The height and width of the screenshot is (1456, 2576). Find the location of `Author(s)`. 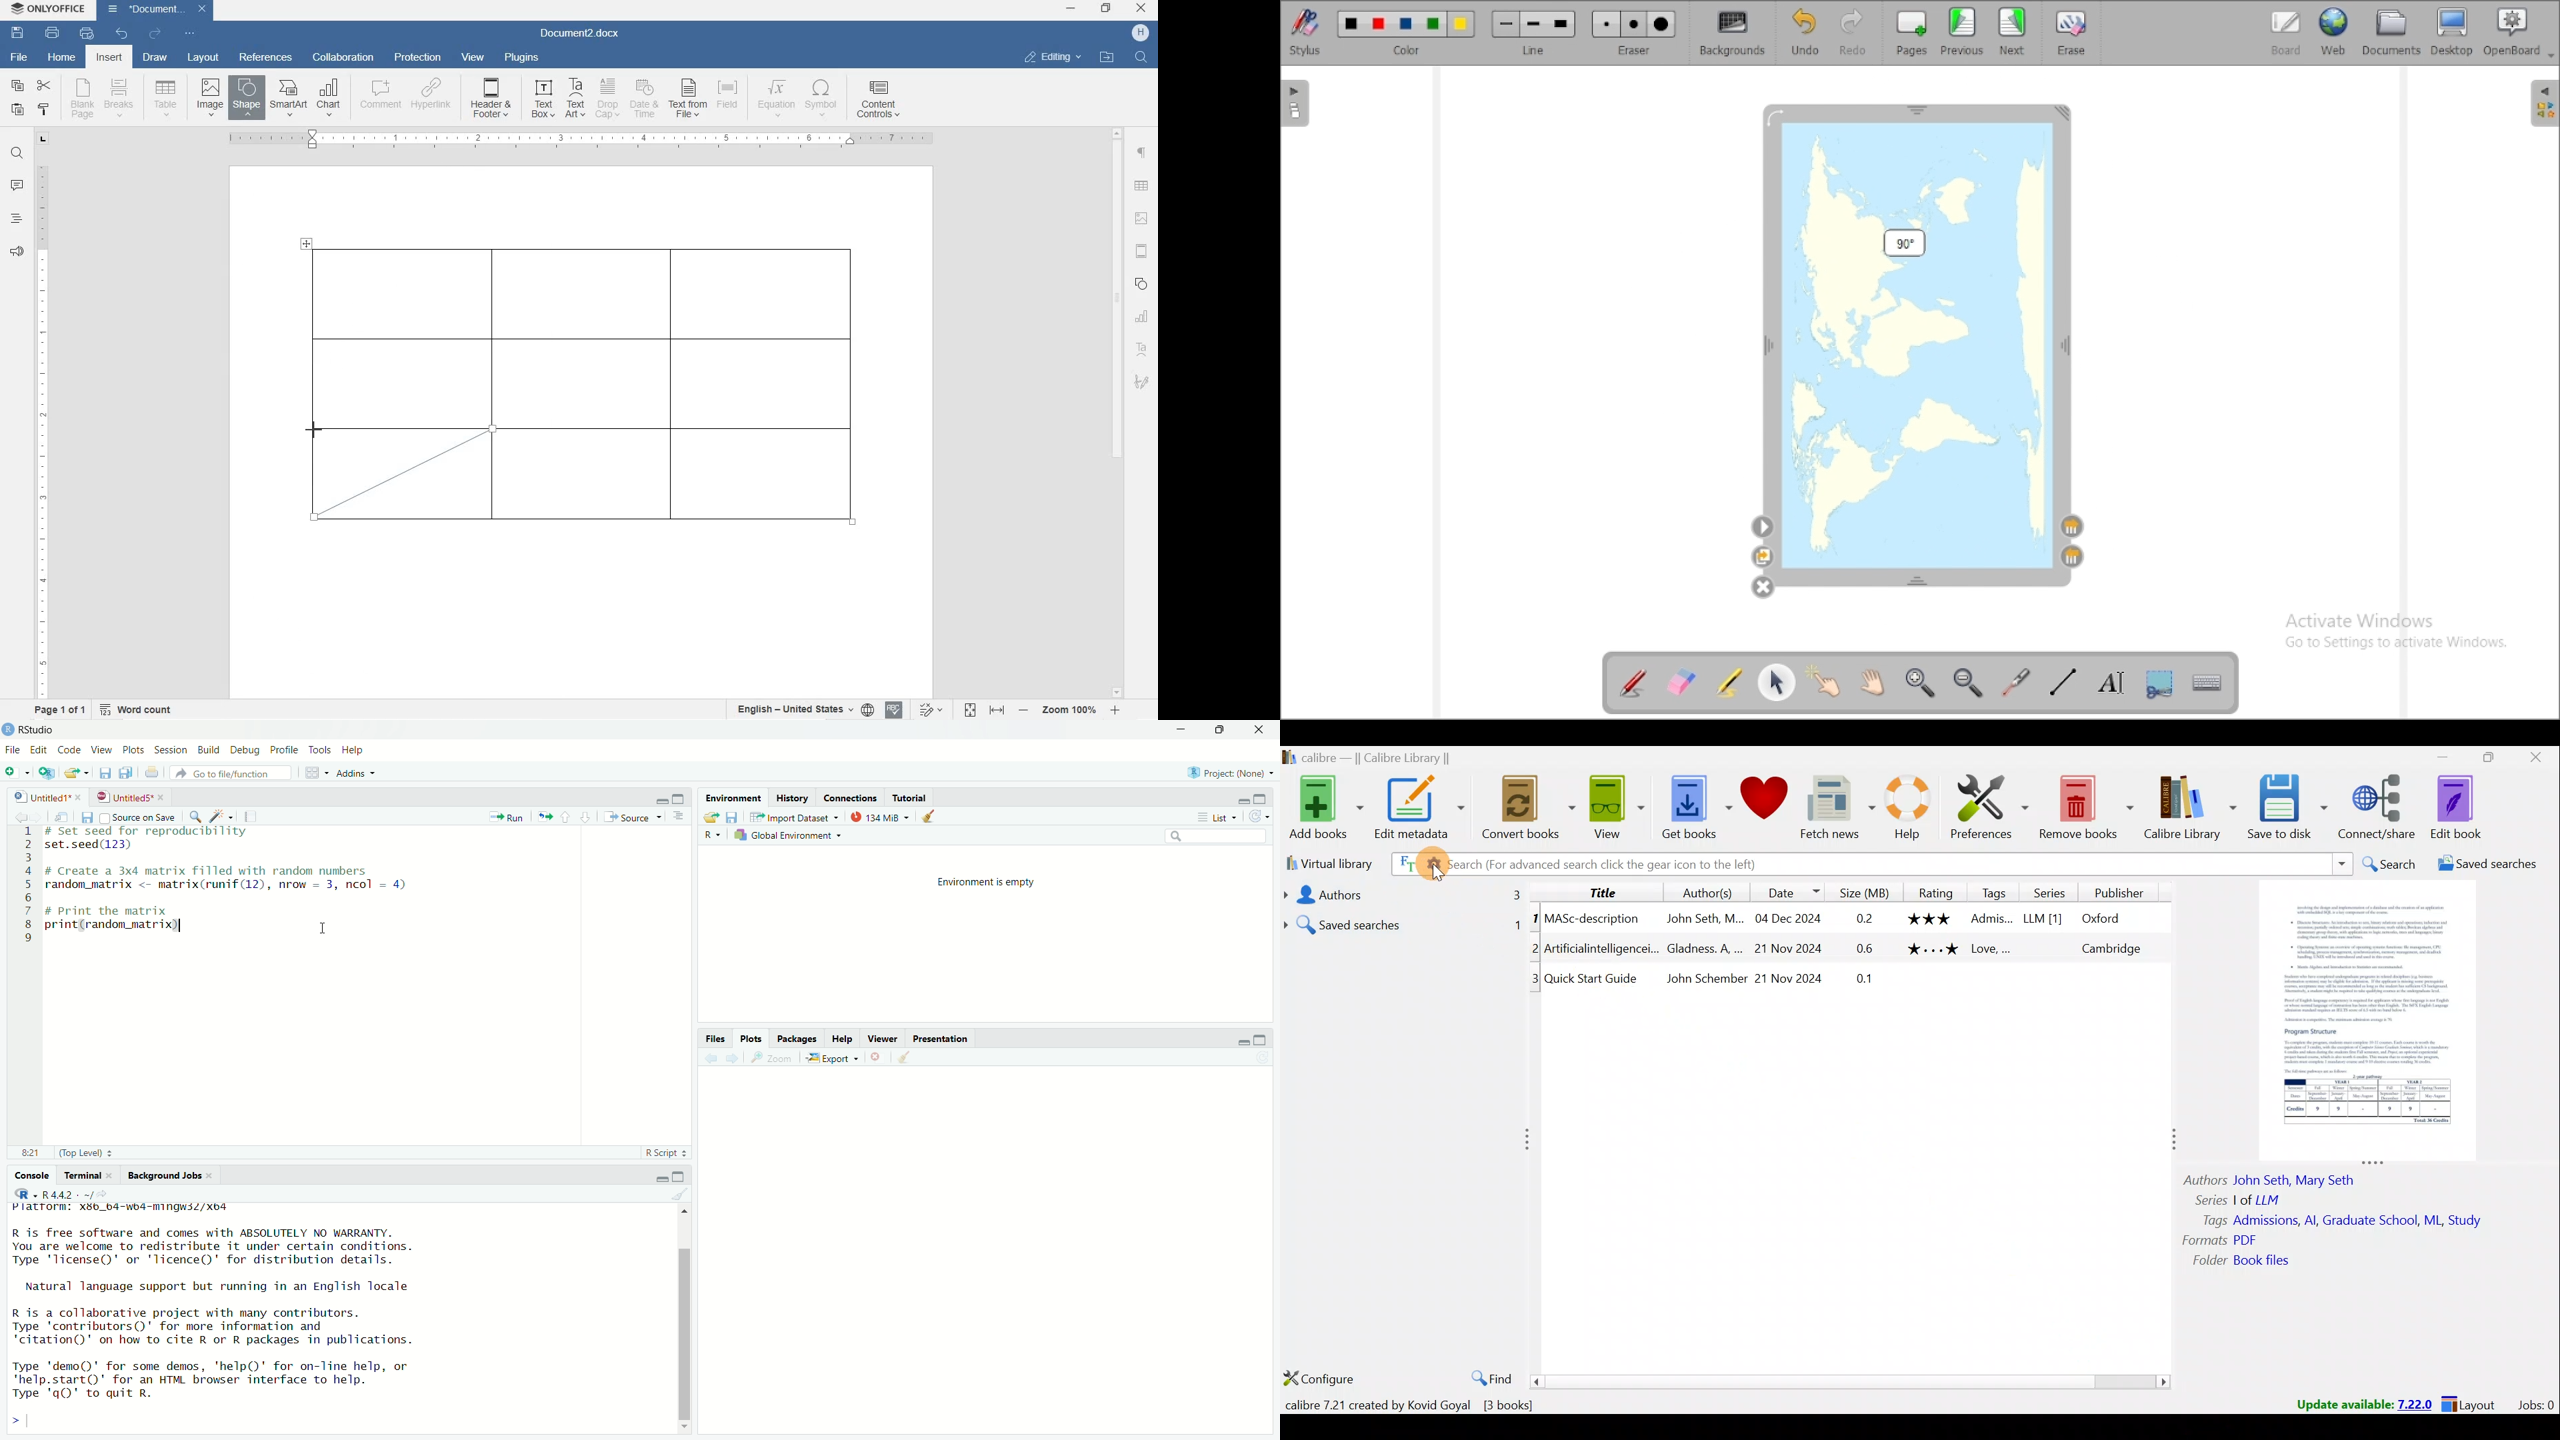

Author(s) is located at coordinates (1711, 890).